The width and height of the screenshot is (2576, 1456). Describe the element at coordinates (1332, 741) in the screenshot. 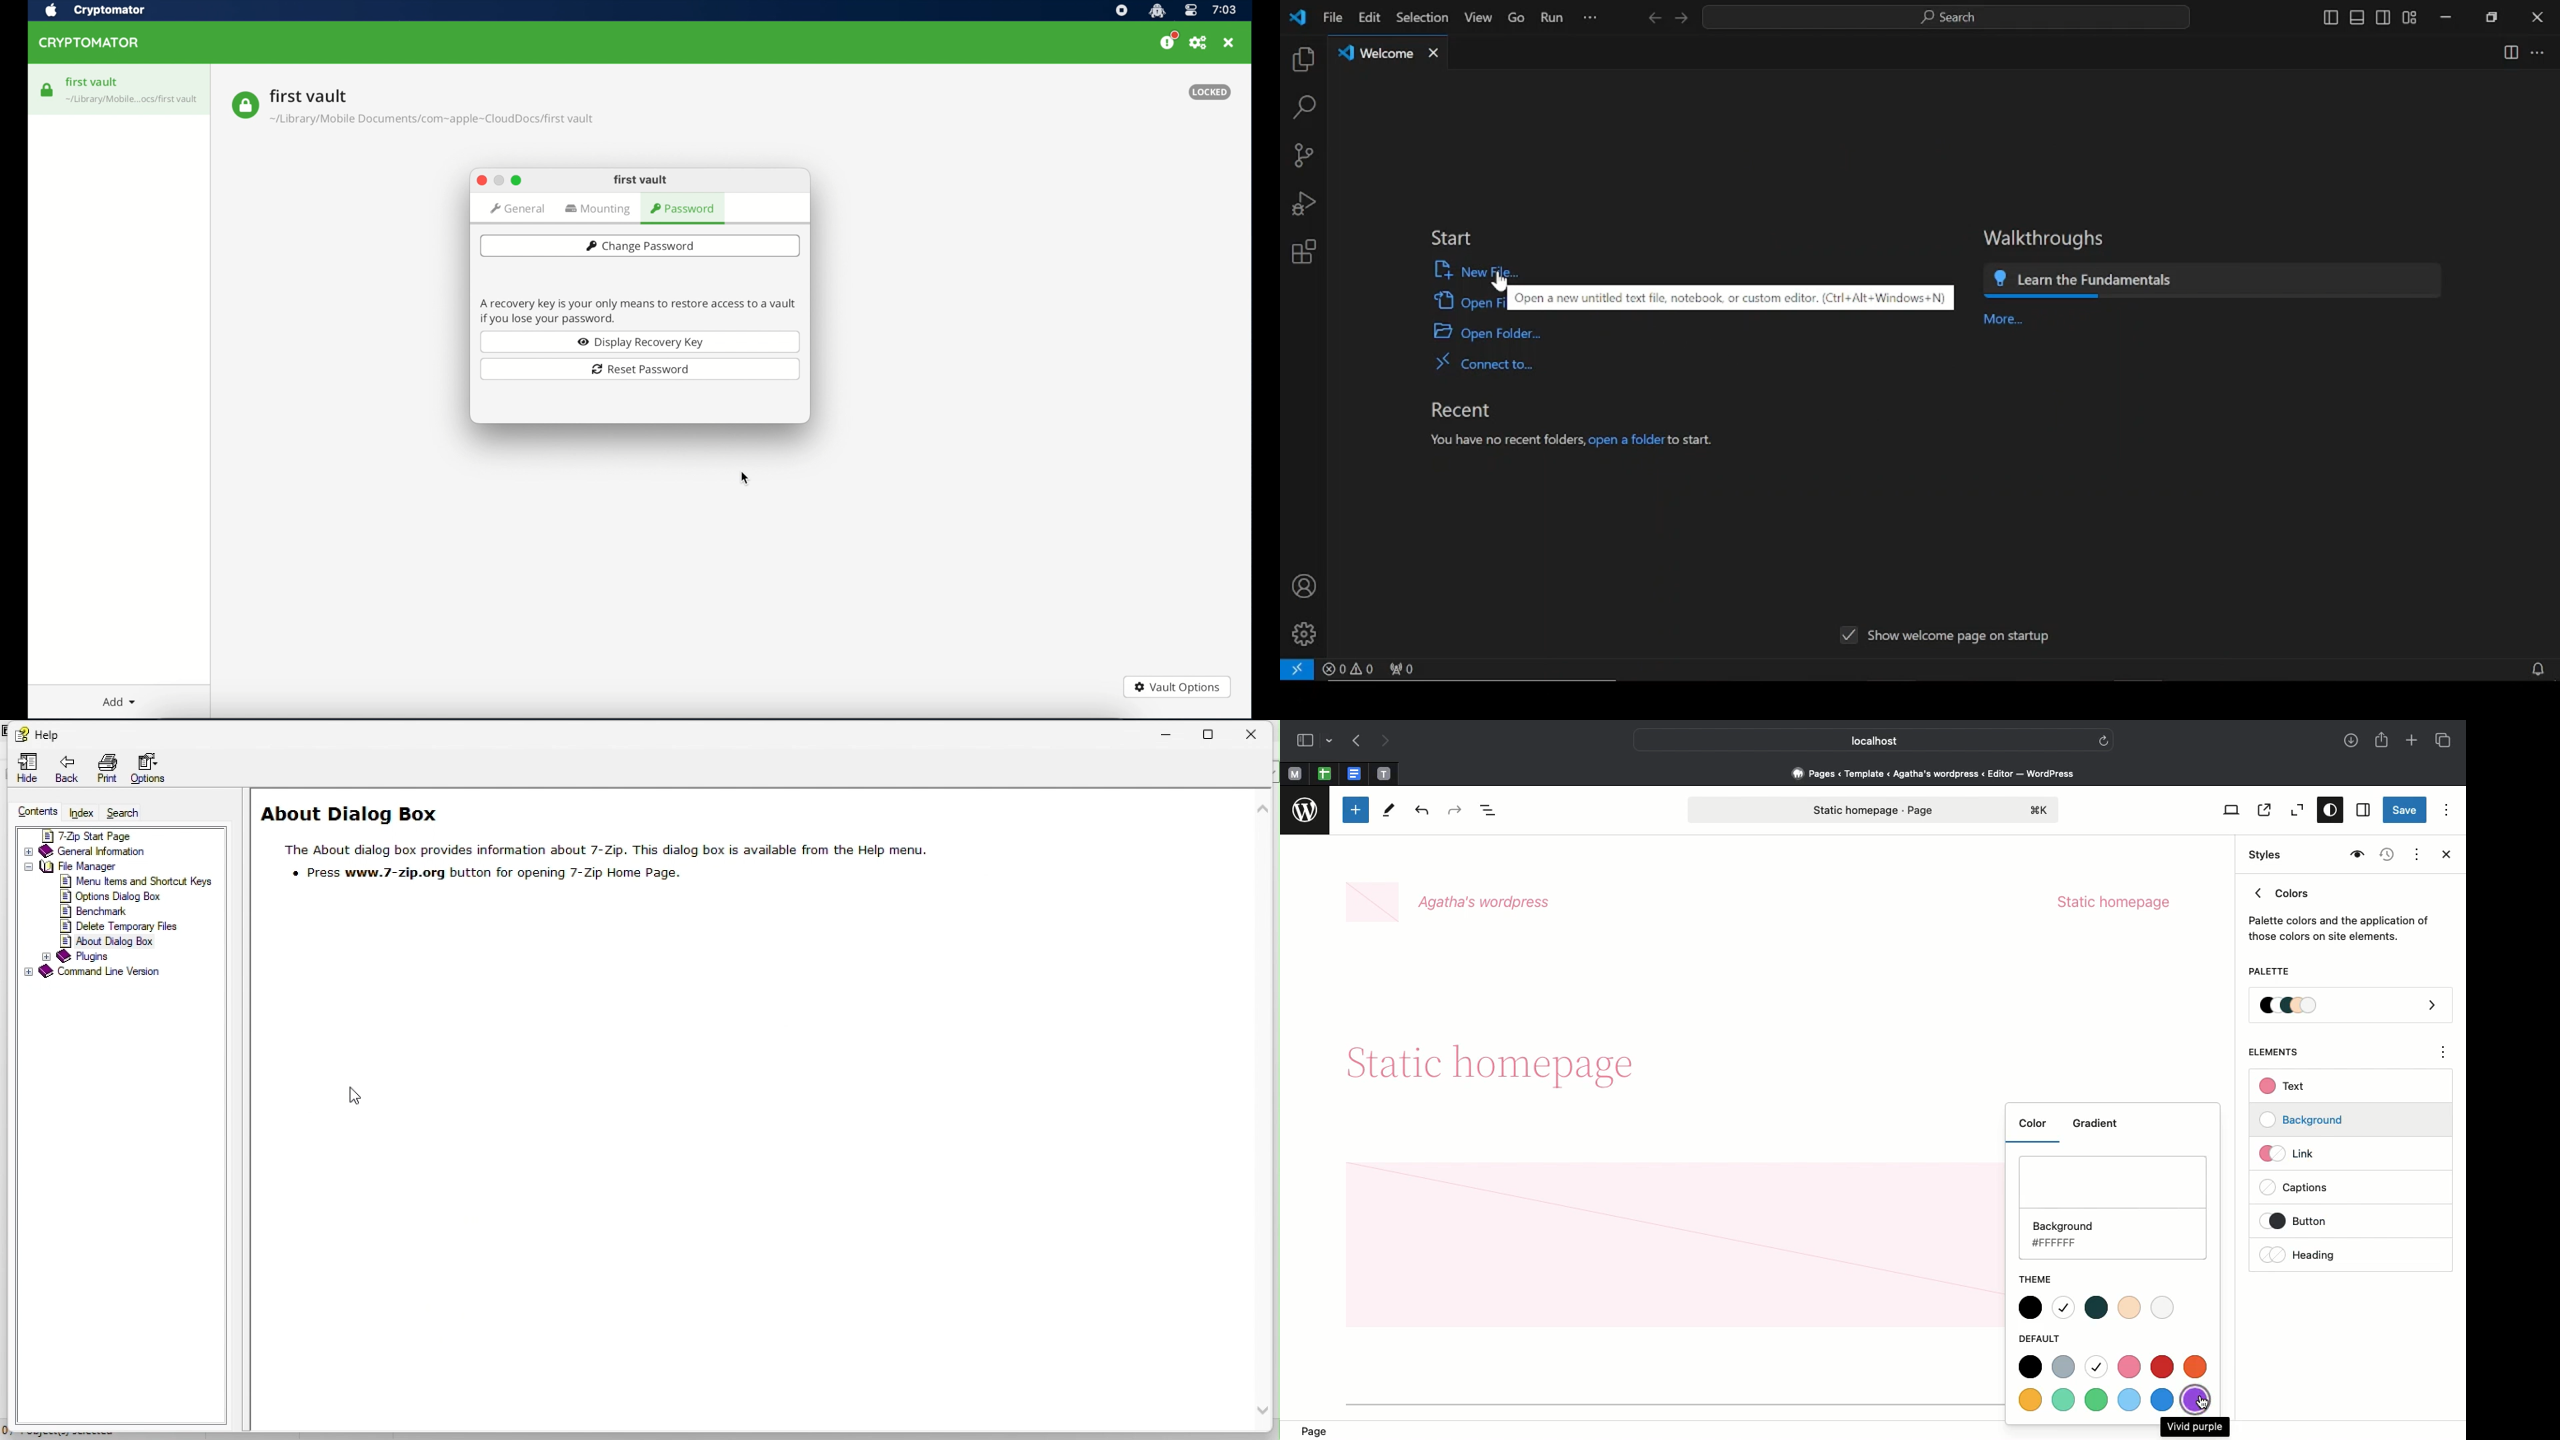

I see `drop-down` at that location.